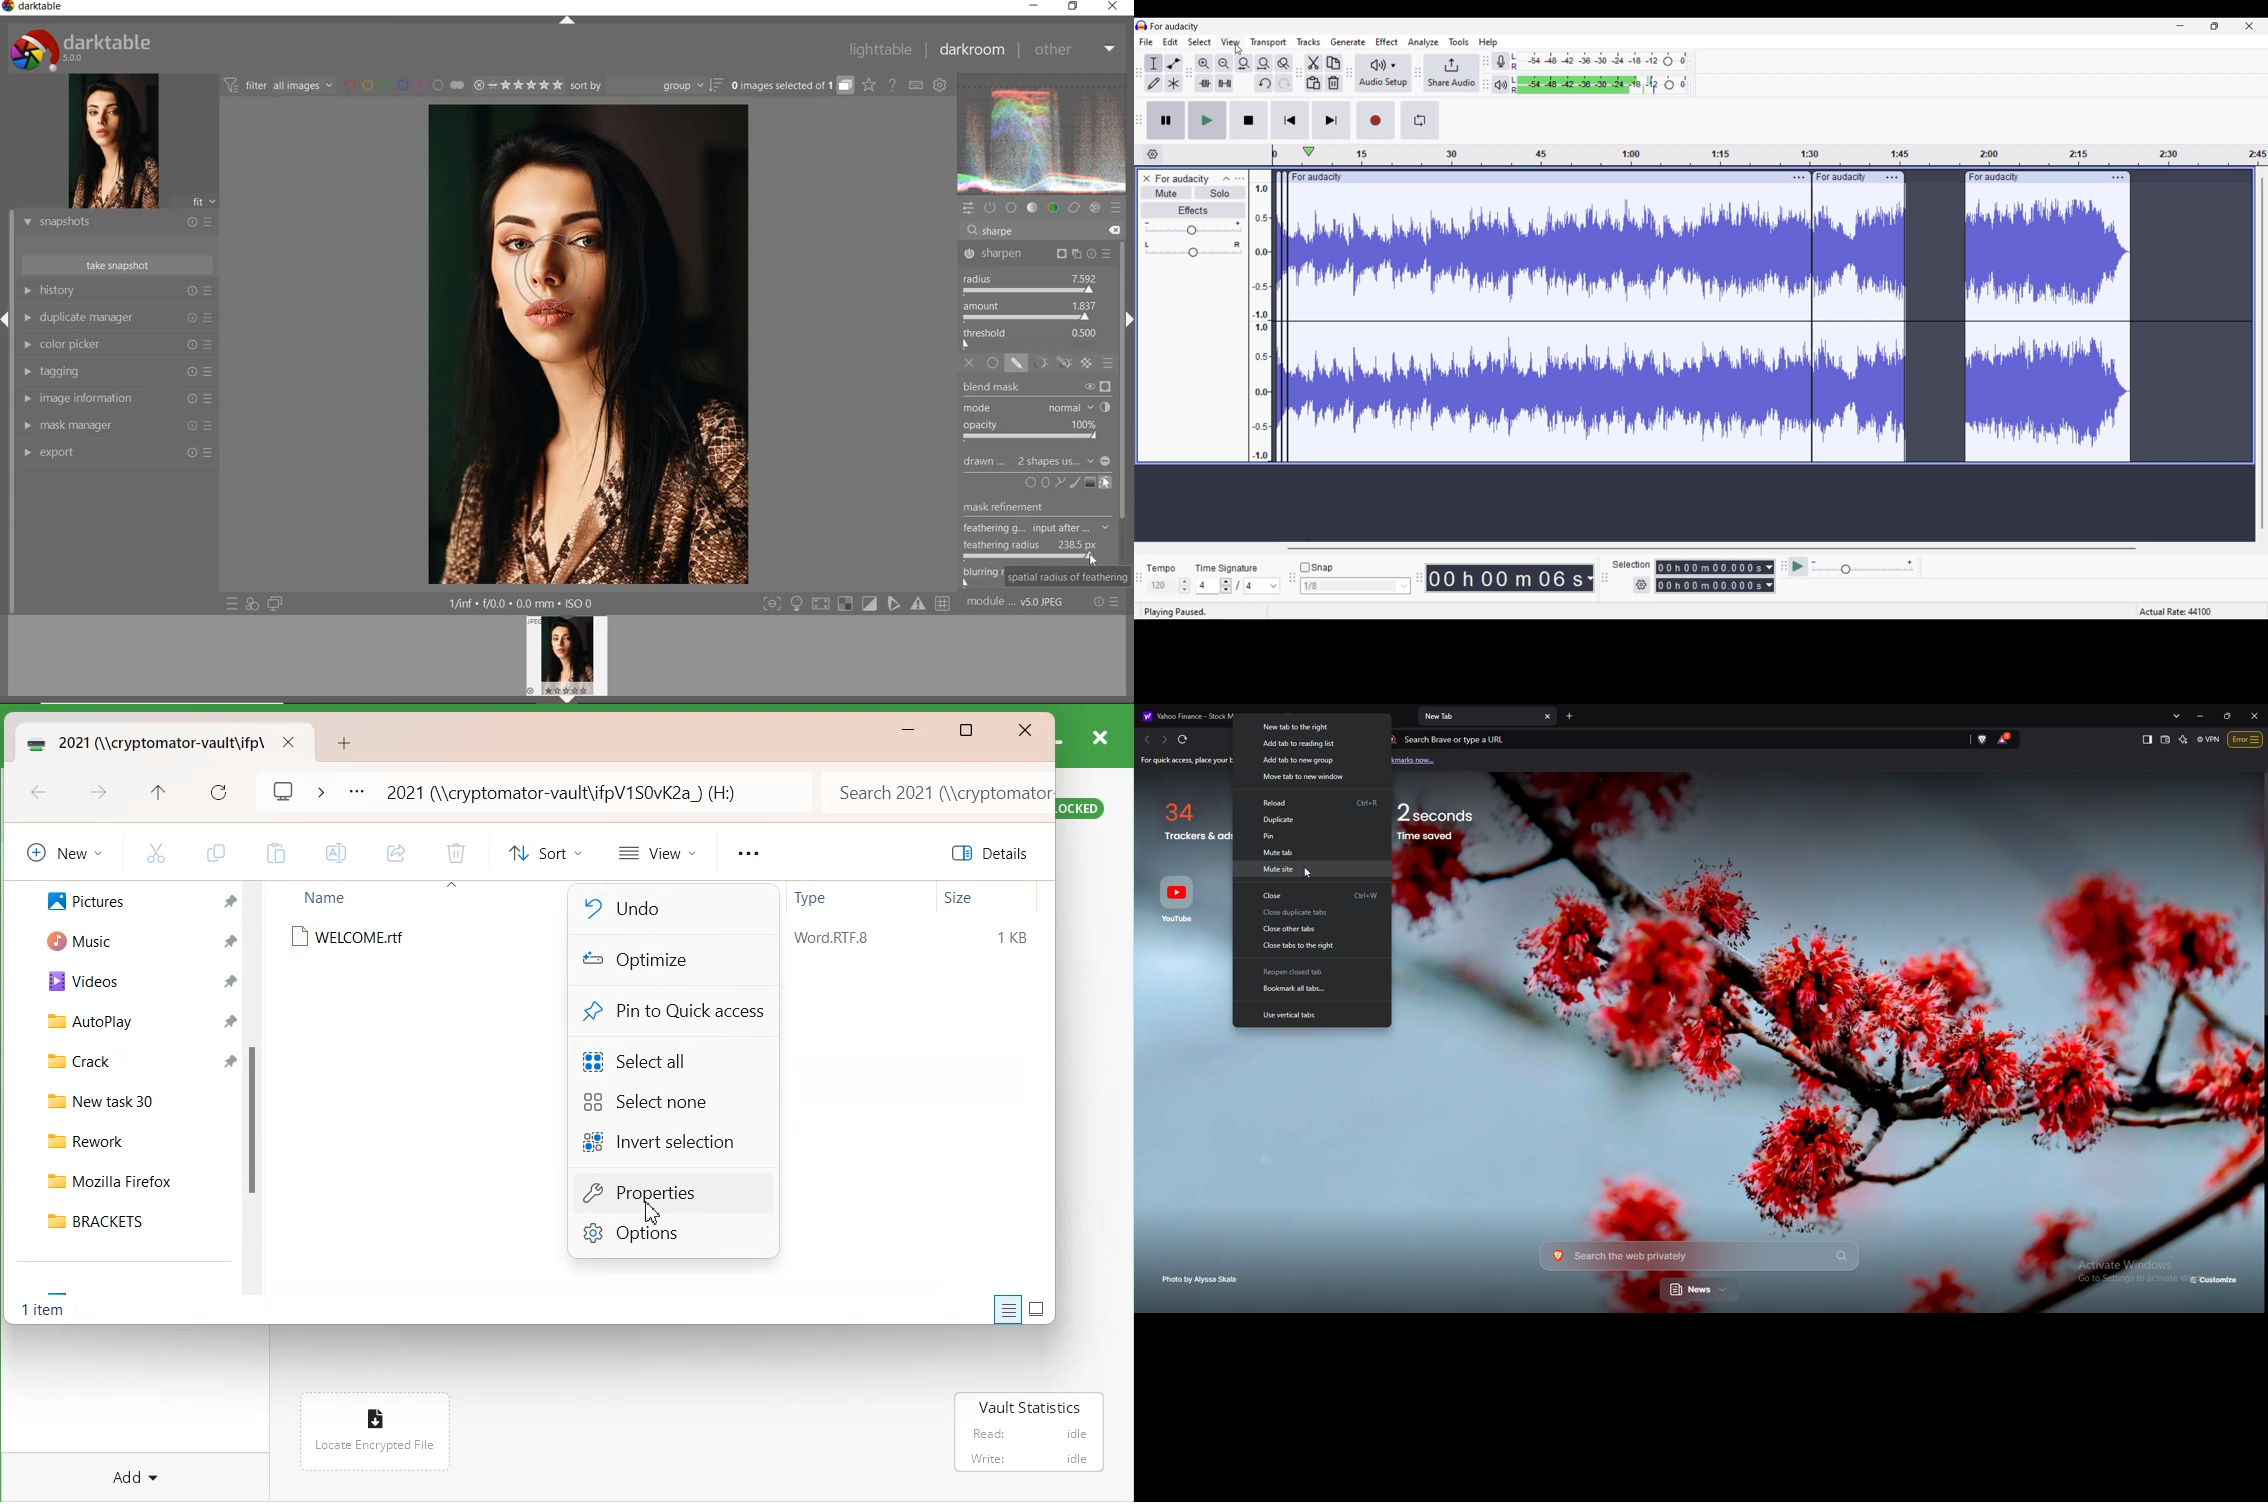 This screenshot has width=2268, height=1512. What do you see at coordinates (1244, 64) in the screenshot?
I see `Fit selection to width` at bounding box center [1244, 64].